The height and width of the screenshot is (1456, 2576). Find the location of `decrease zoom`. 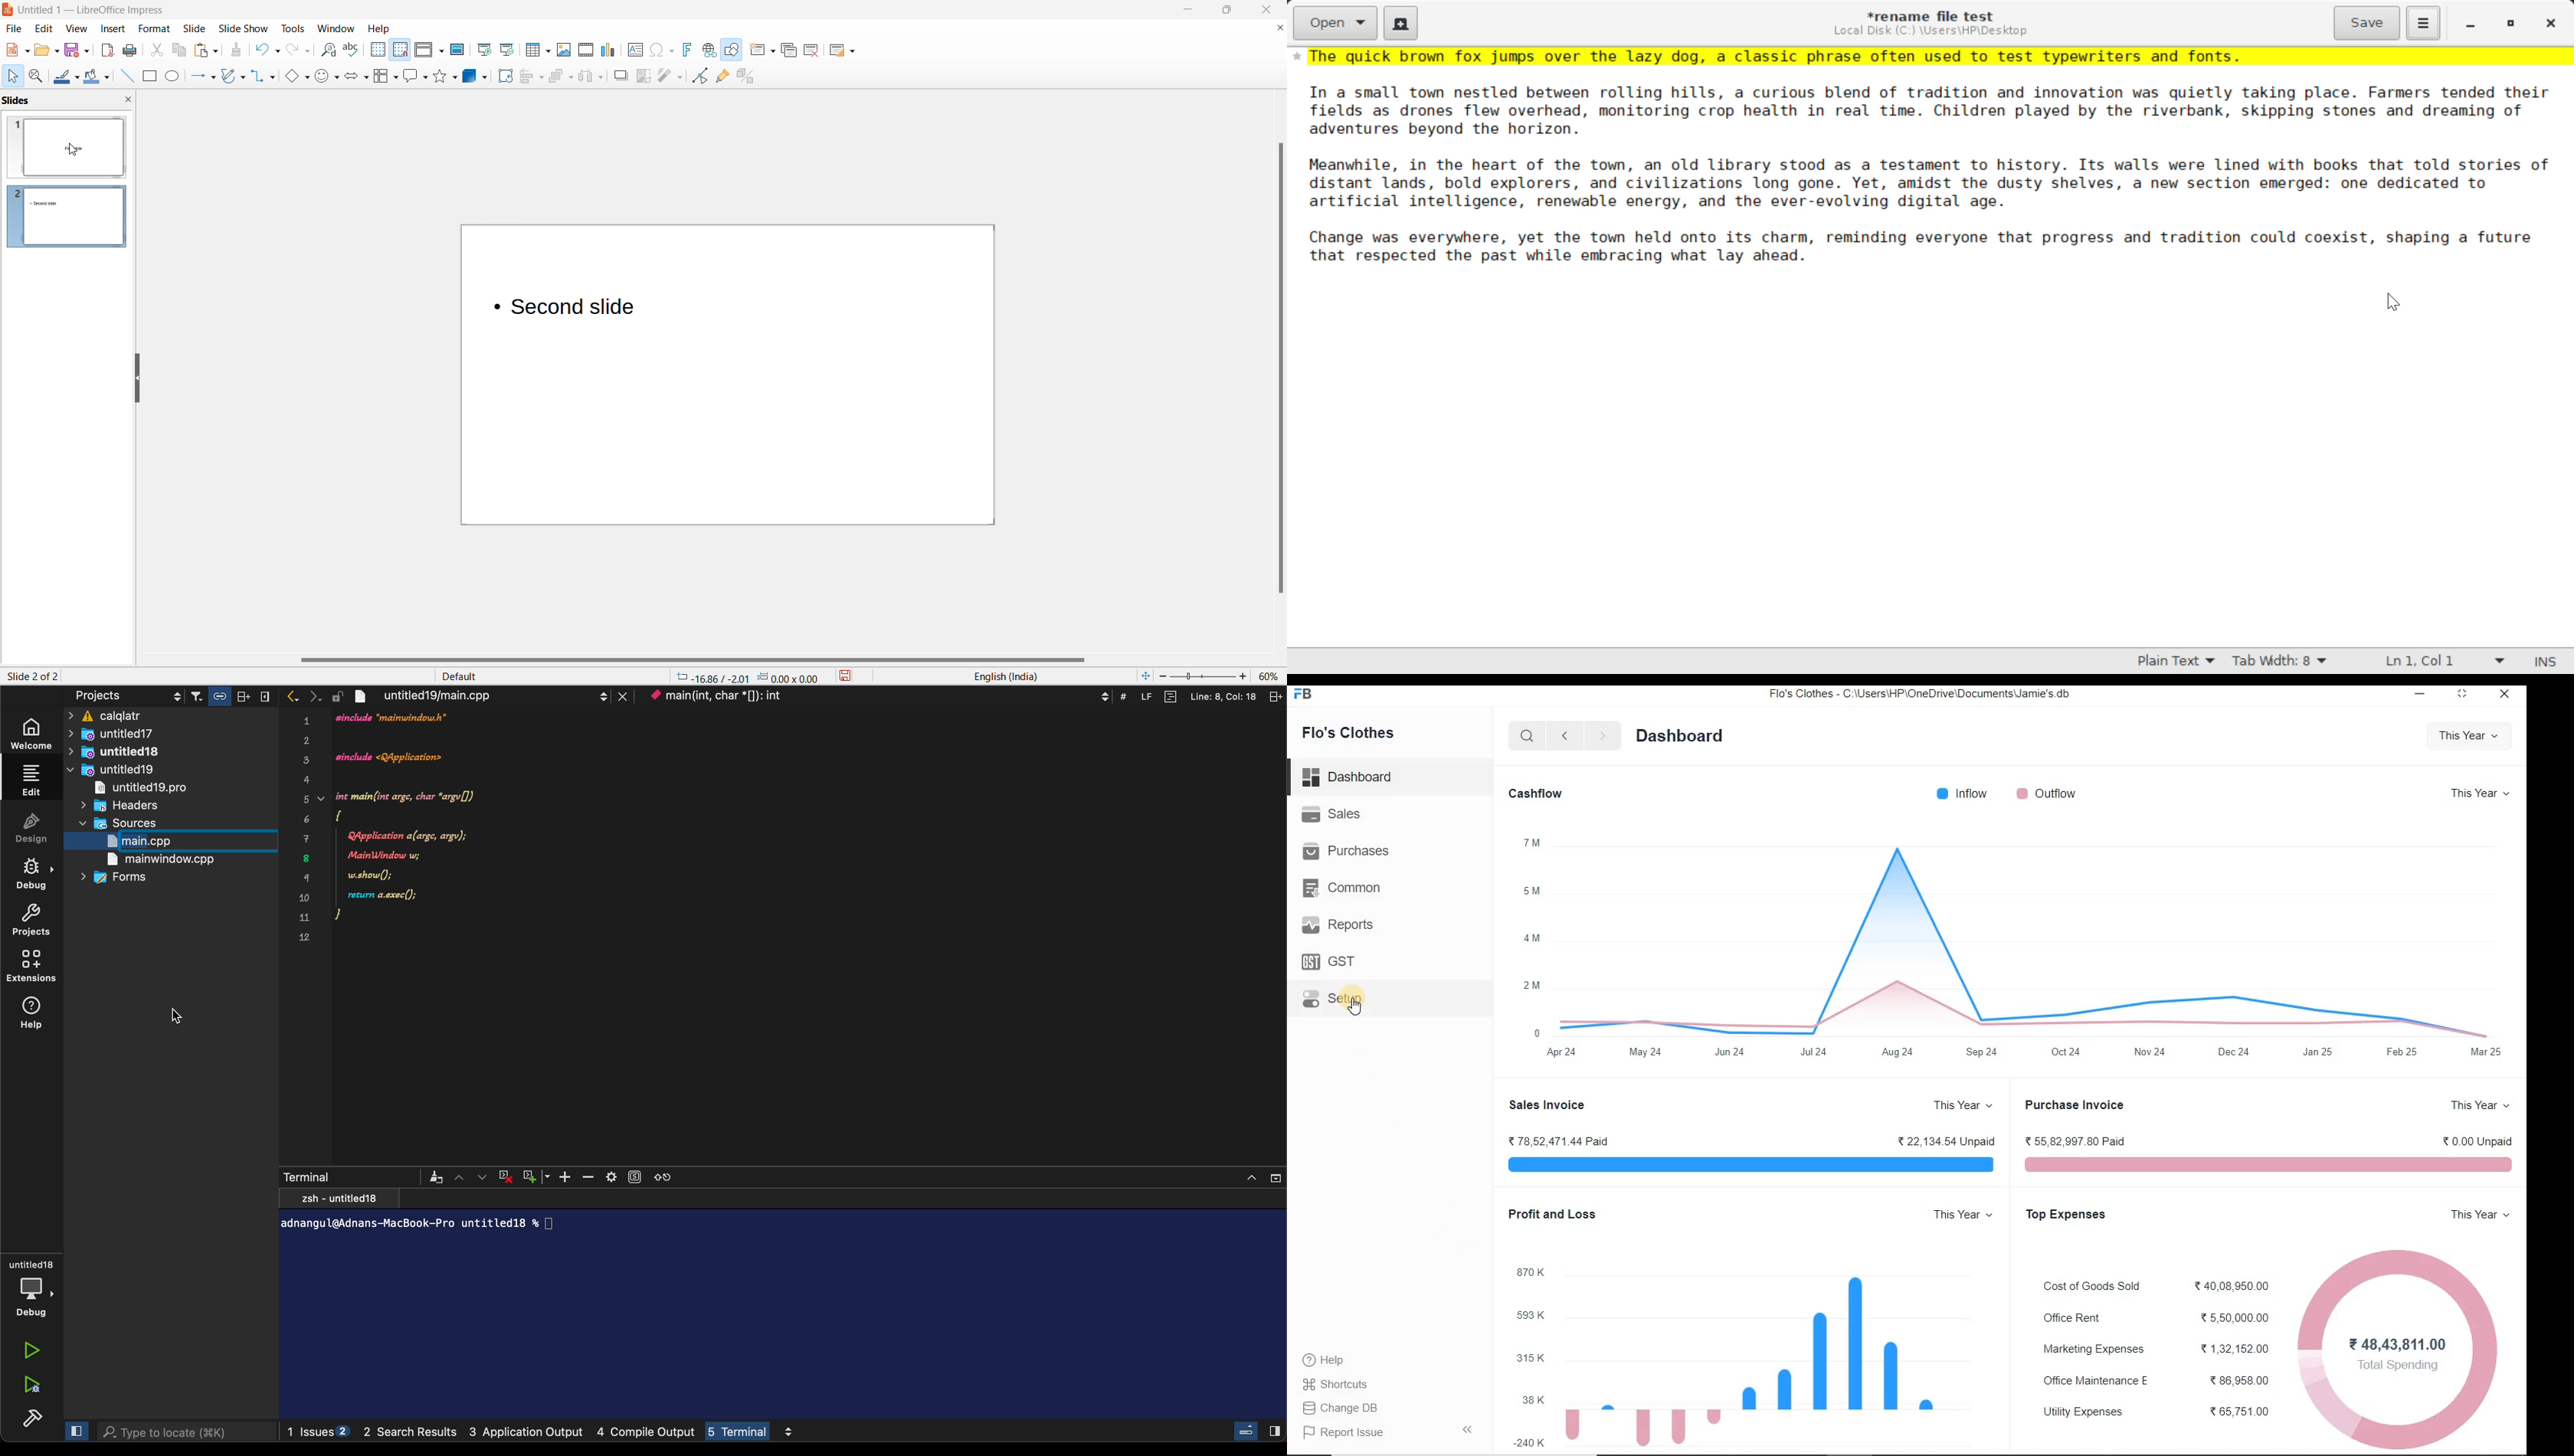

decrease zoom is located at coordinates (1163, 675).